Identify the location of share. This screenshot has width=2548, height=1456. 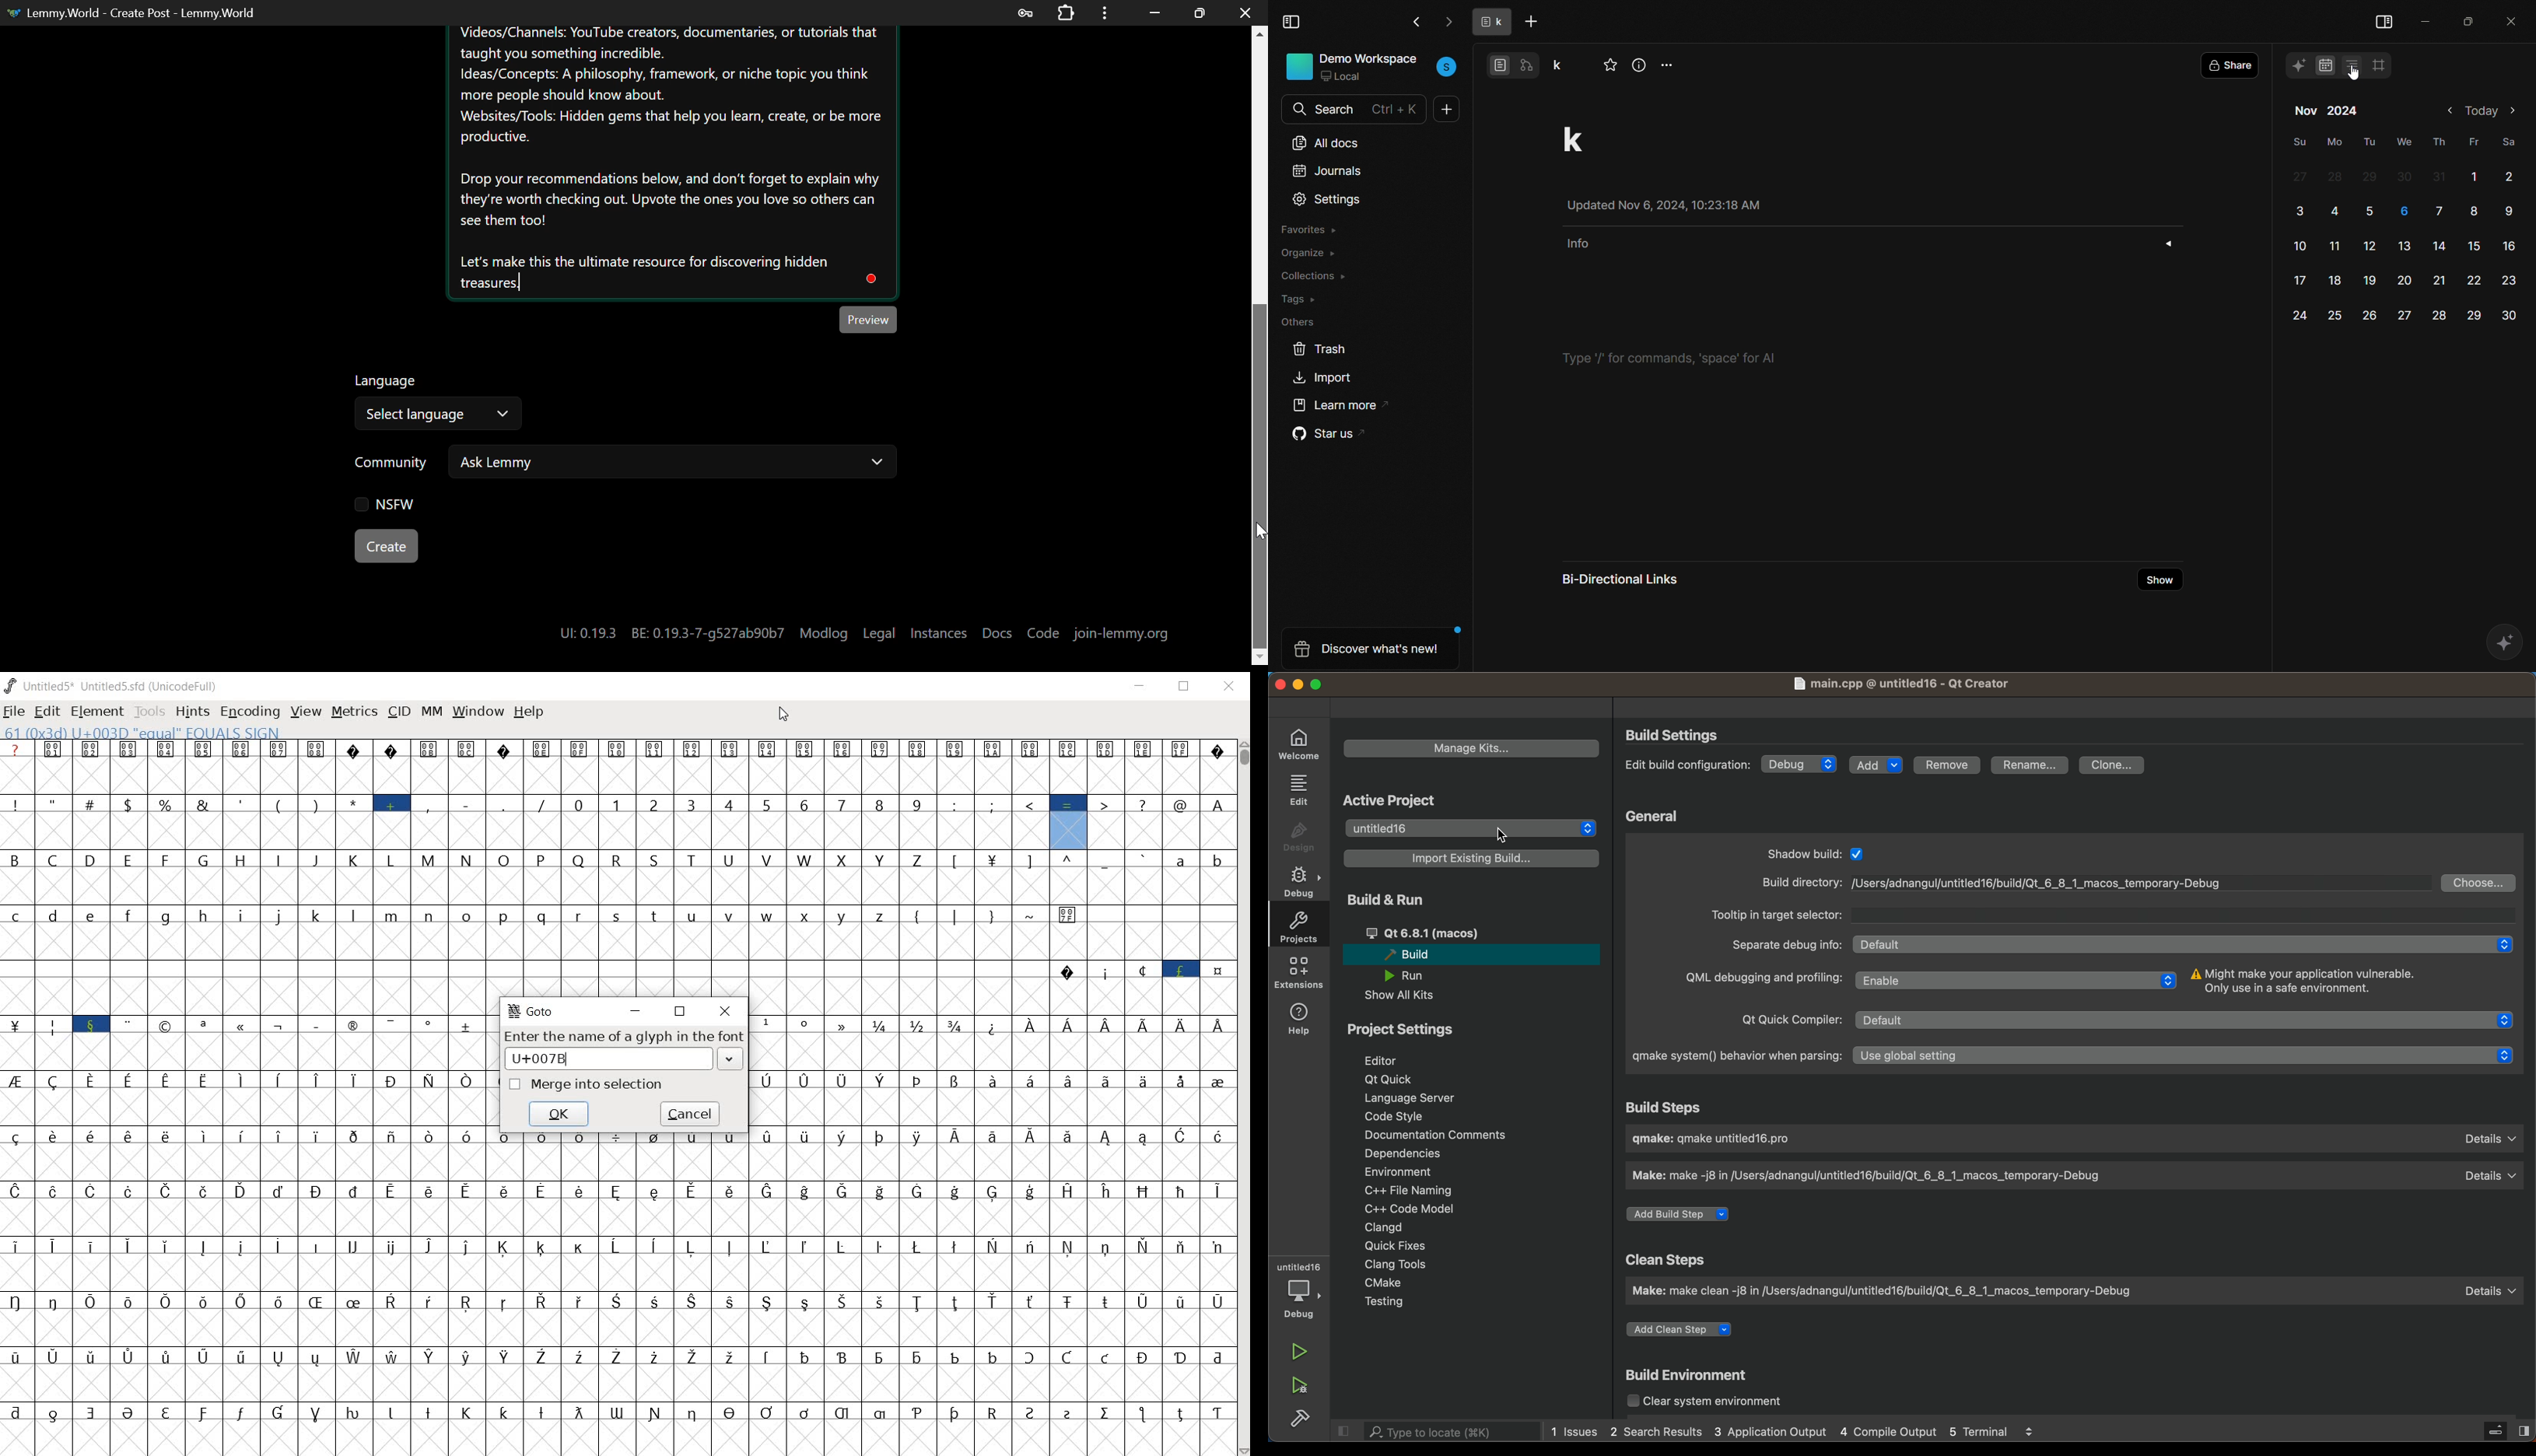
(2234, 65).